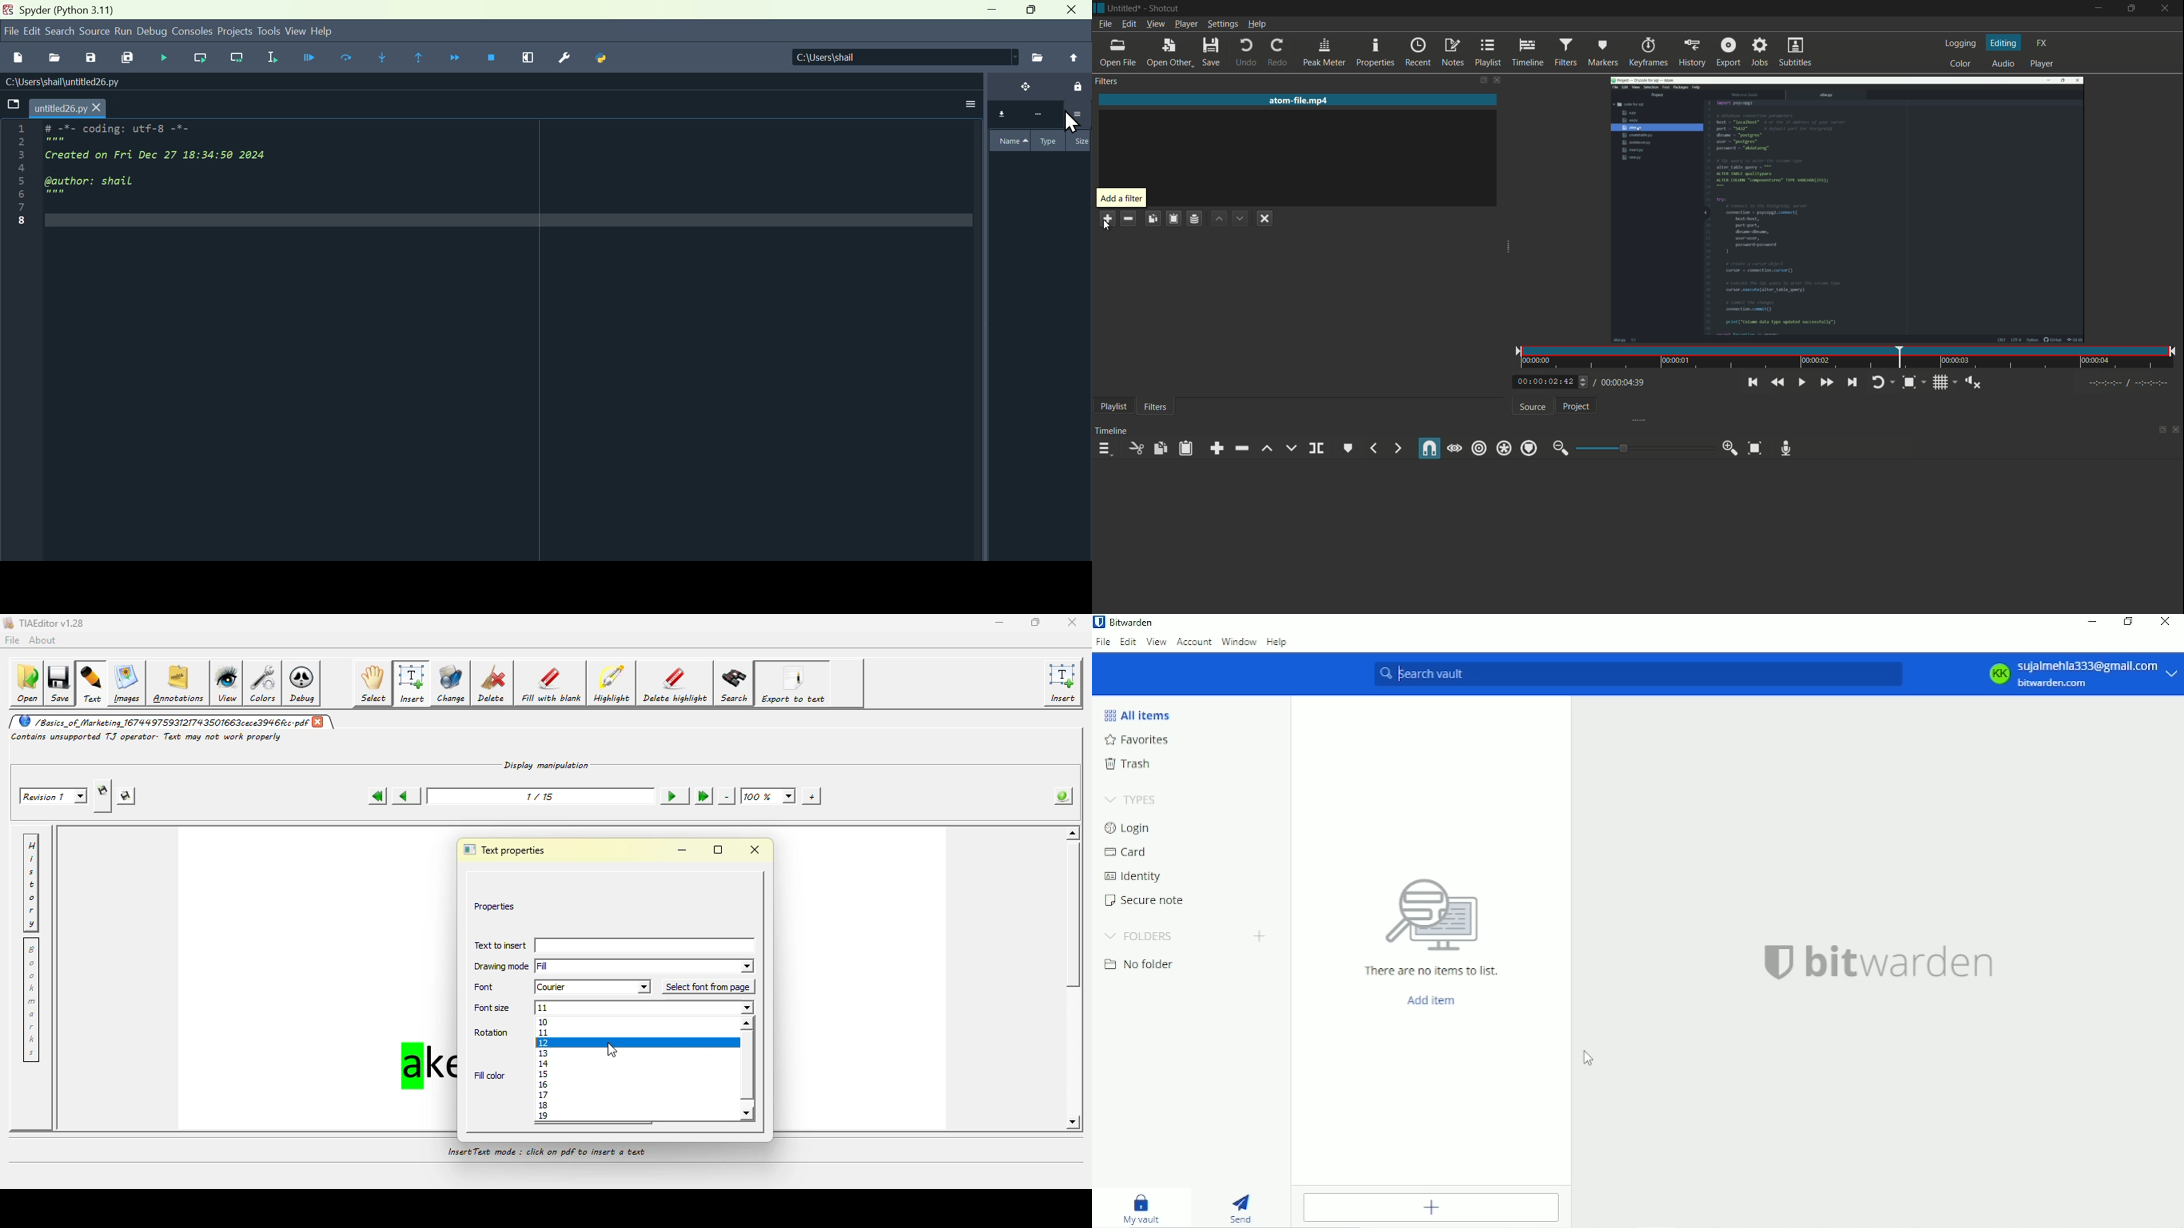  What do you see at coordinates (1074, 129) in the screenshot?
I see `Carsar` at bounding box center [1074, 129].